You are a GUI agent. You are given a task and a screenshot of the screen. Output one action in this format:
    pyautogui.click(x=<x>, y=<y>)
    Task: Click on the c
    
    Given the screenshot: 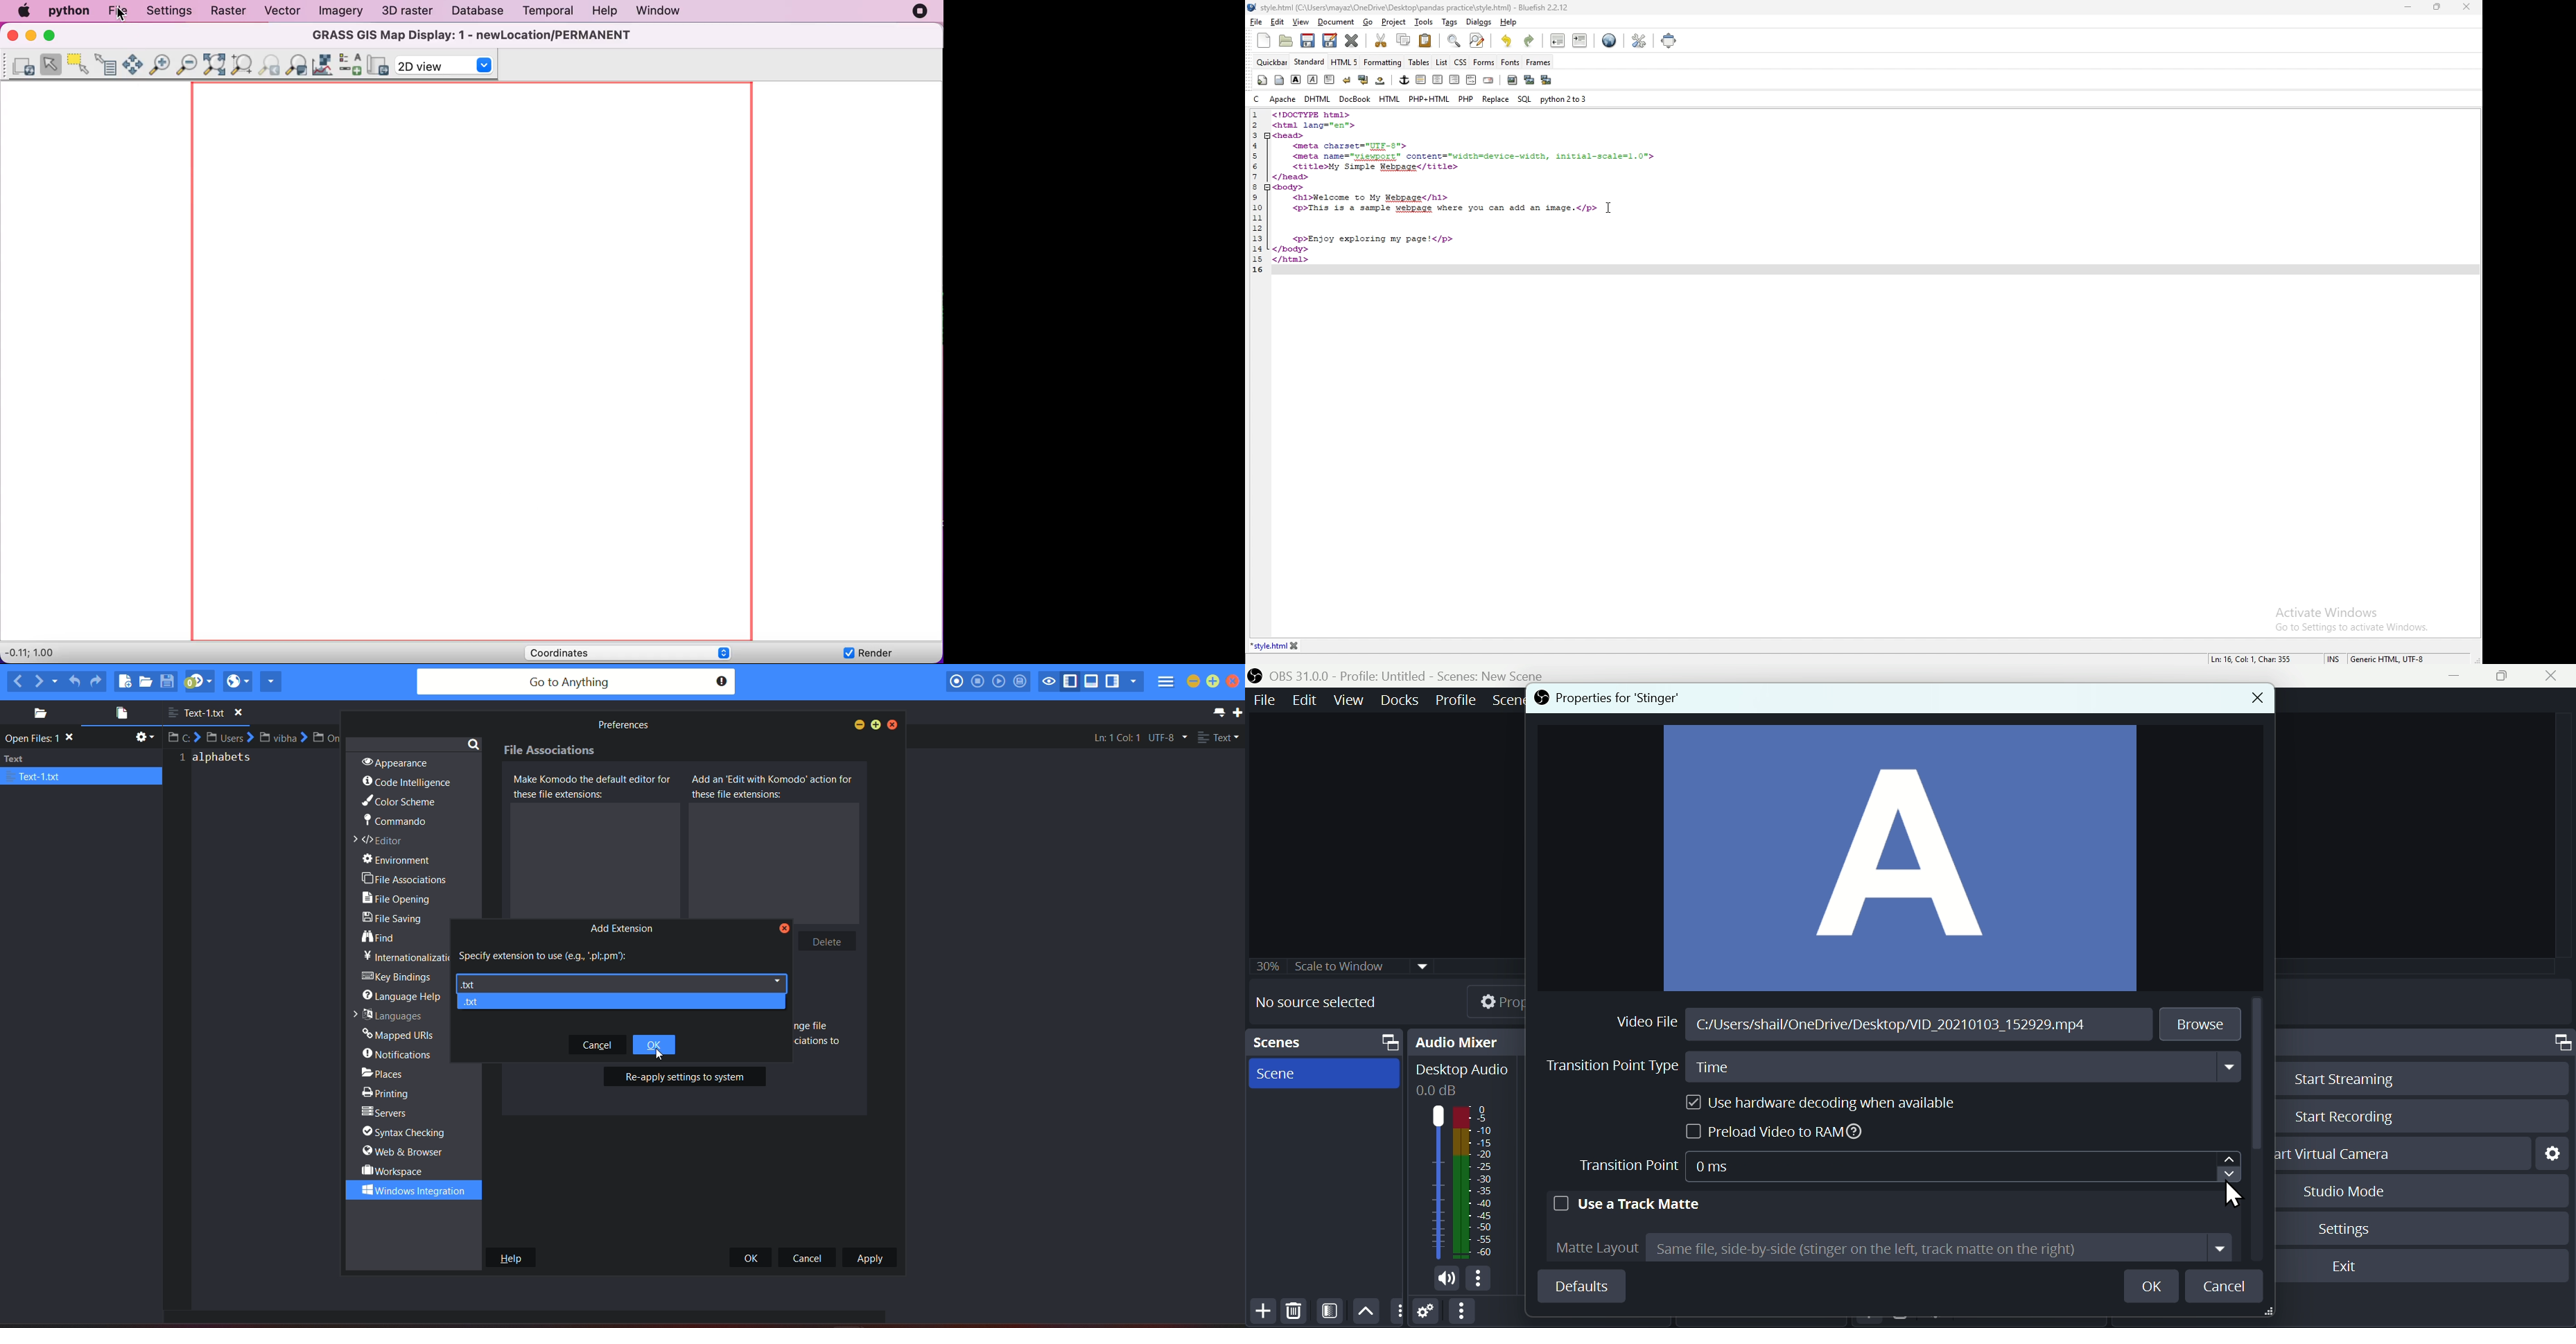 What is the action you would take?
    pyautogui.click(x=1258, y=99)
    